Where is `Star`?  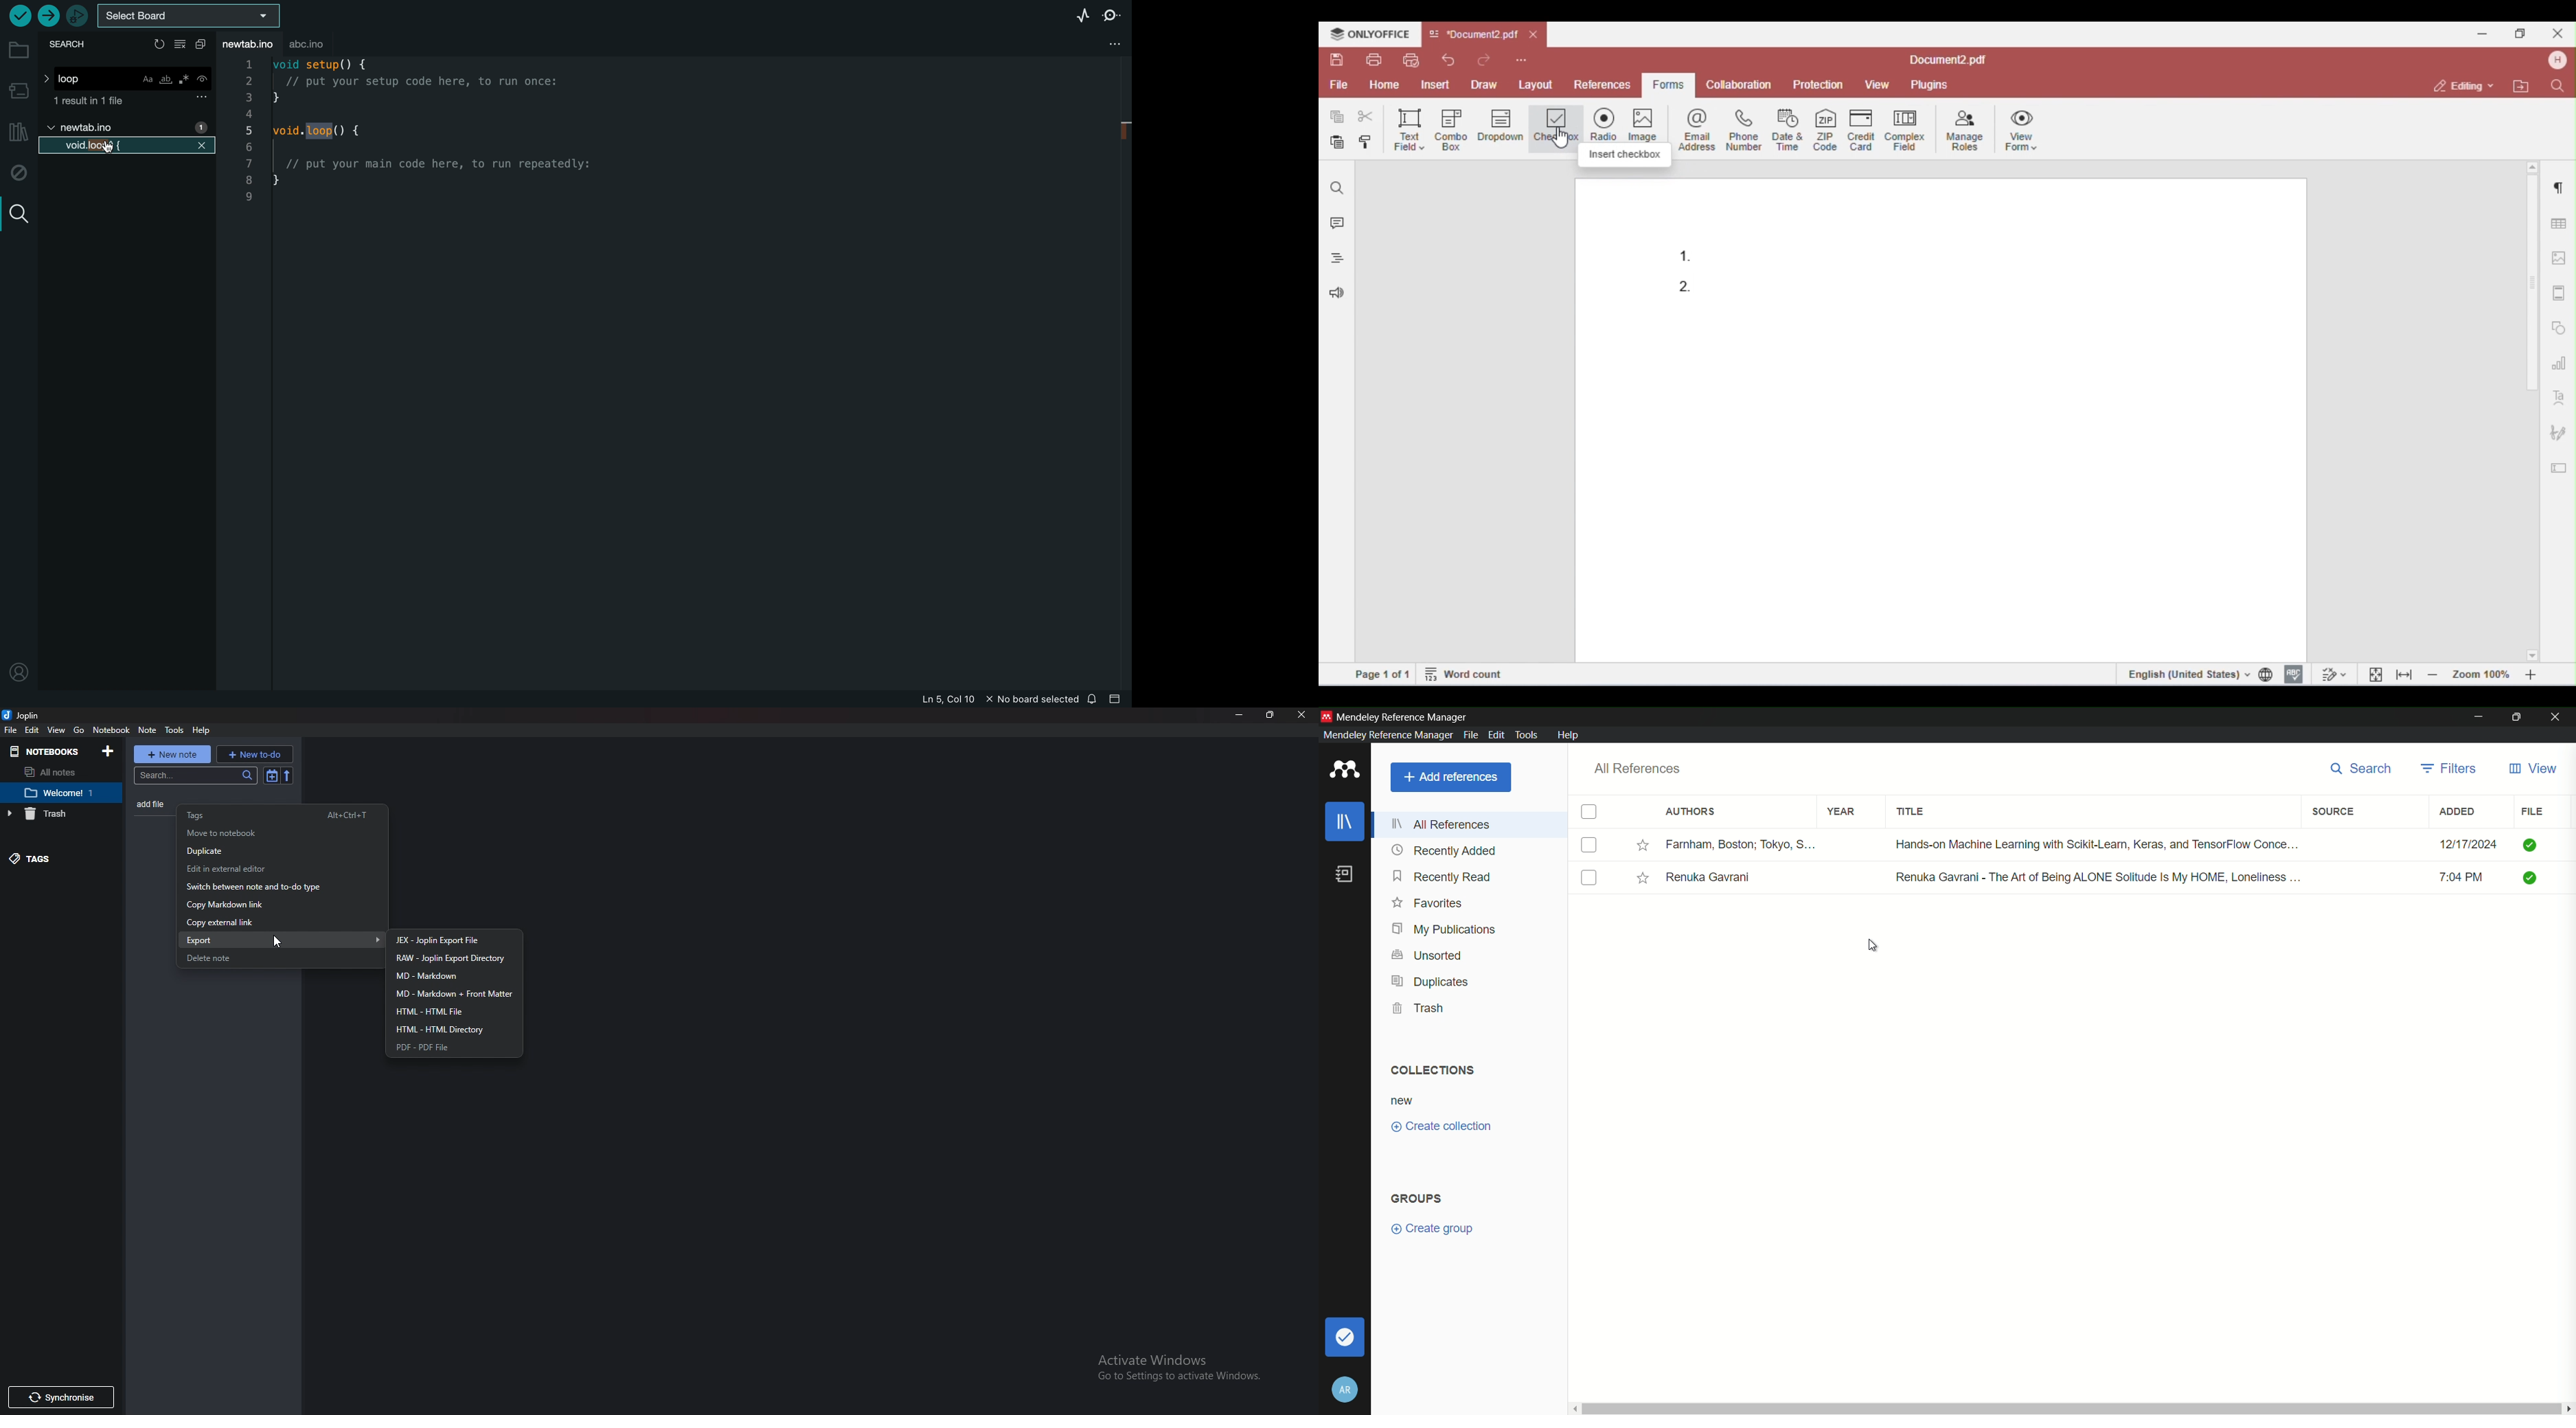
Star is located at coordinates (1645, 879).